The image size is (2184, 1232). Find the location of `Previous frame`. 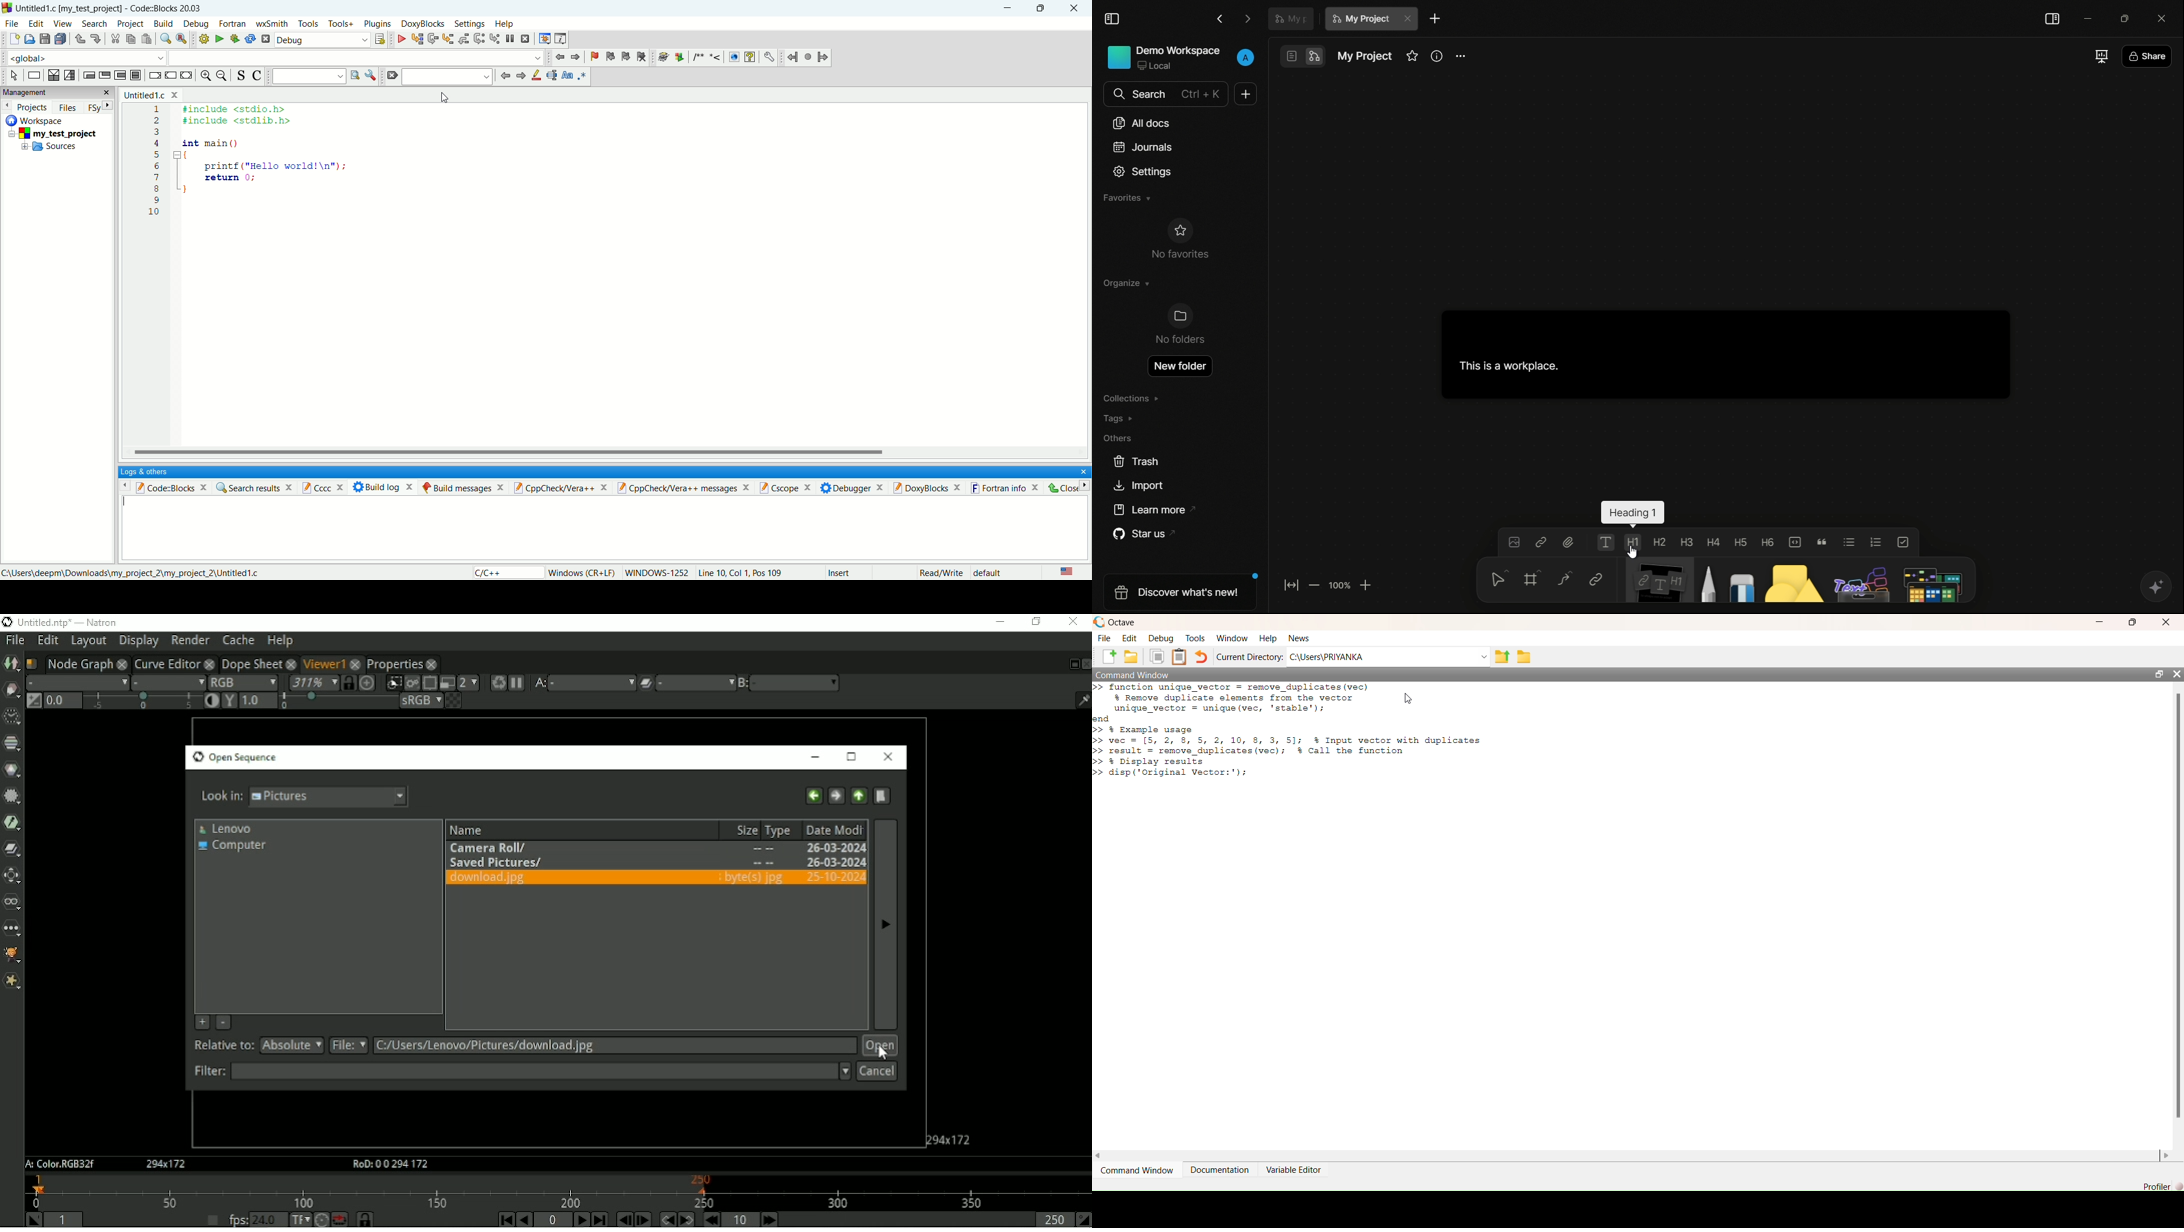

Previous frame is located at coordinates (623, 1220).